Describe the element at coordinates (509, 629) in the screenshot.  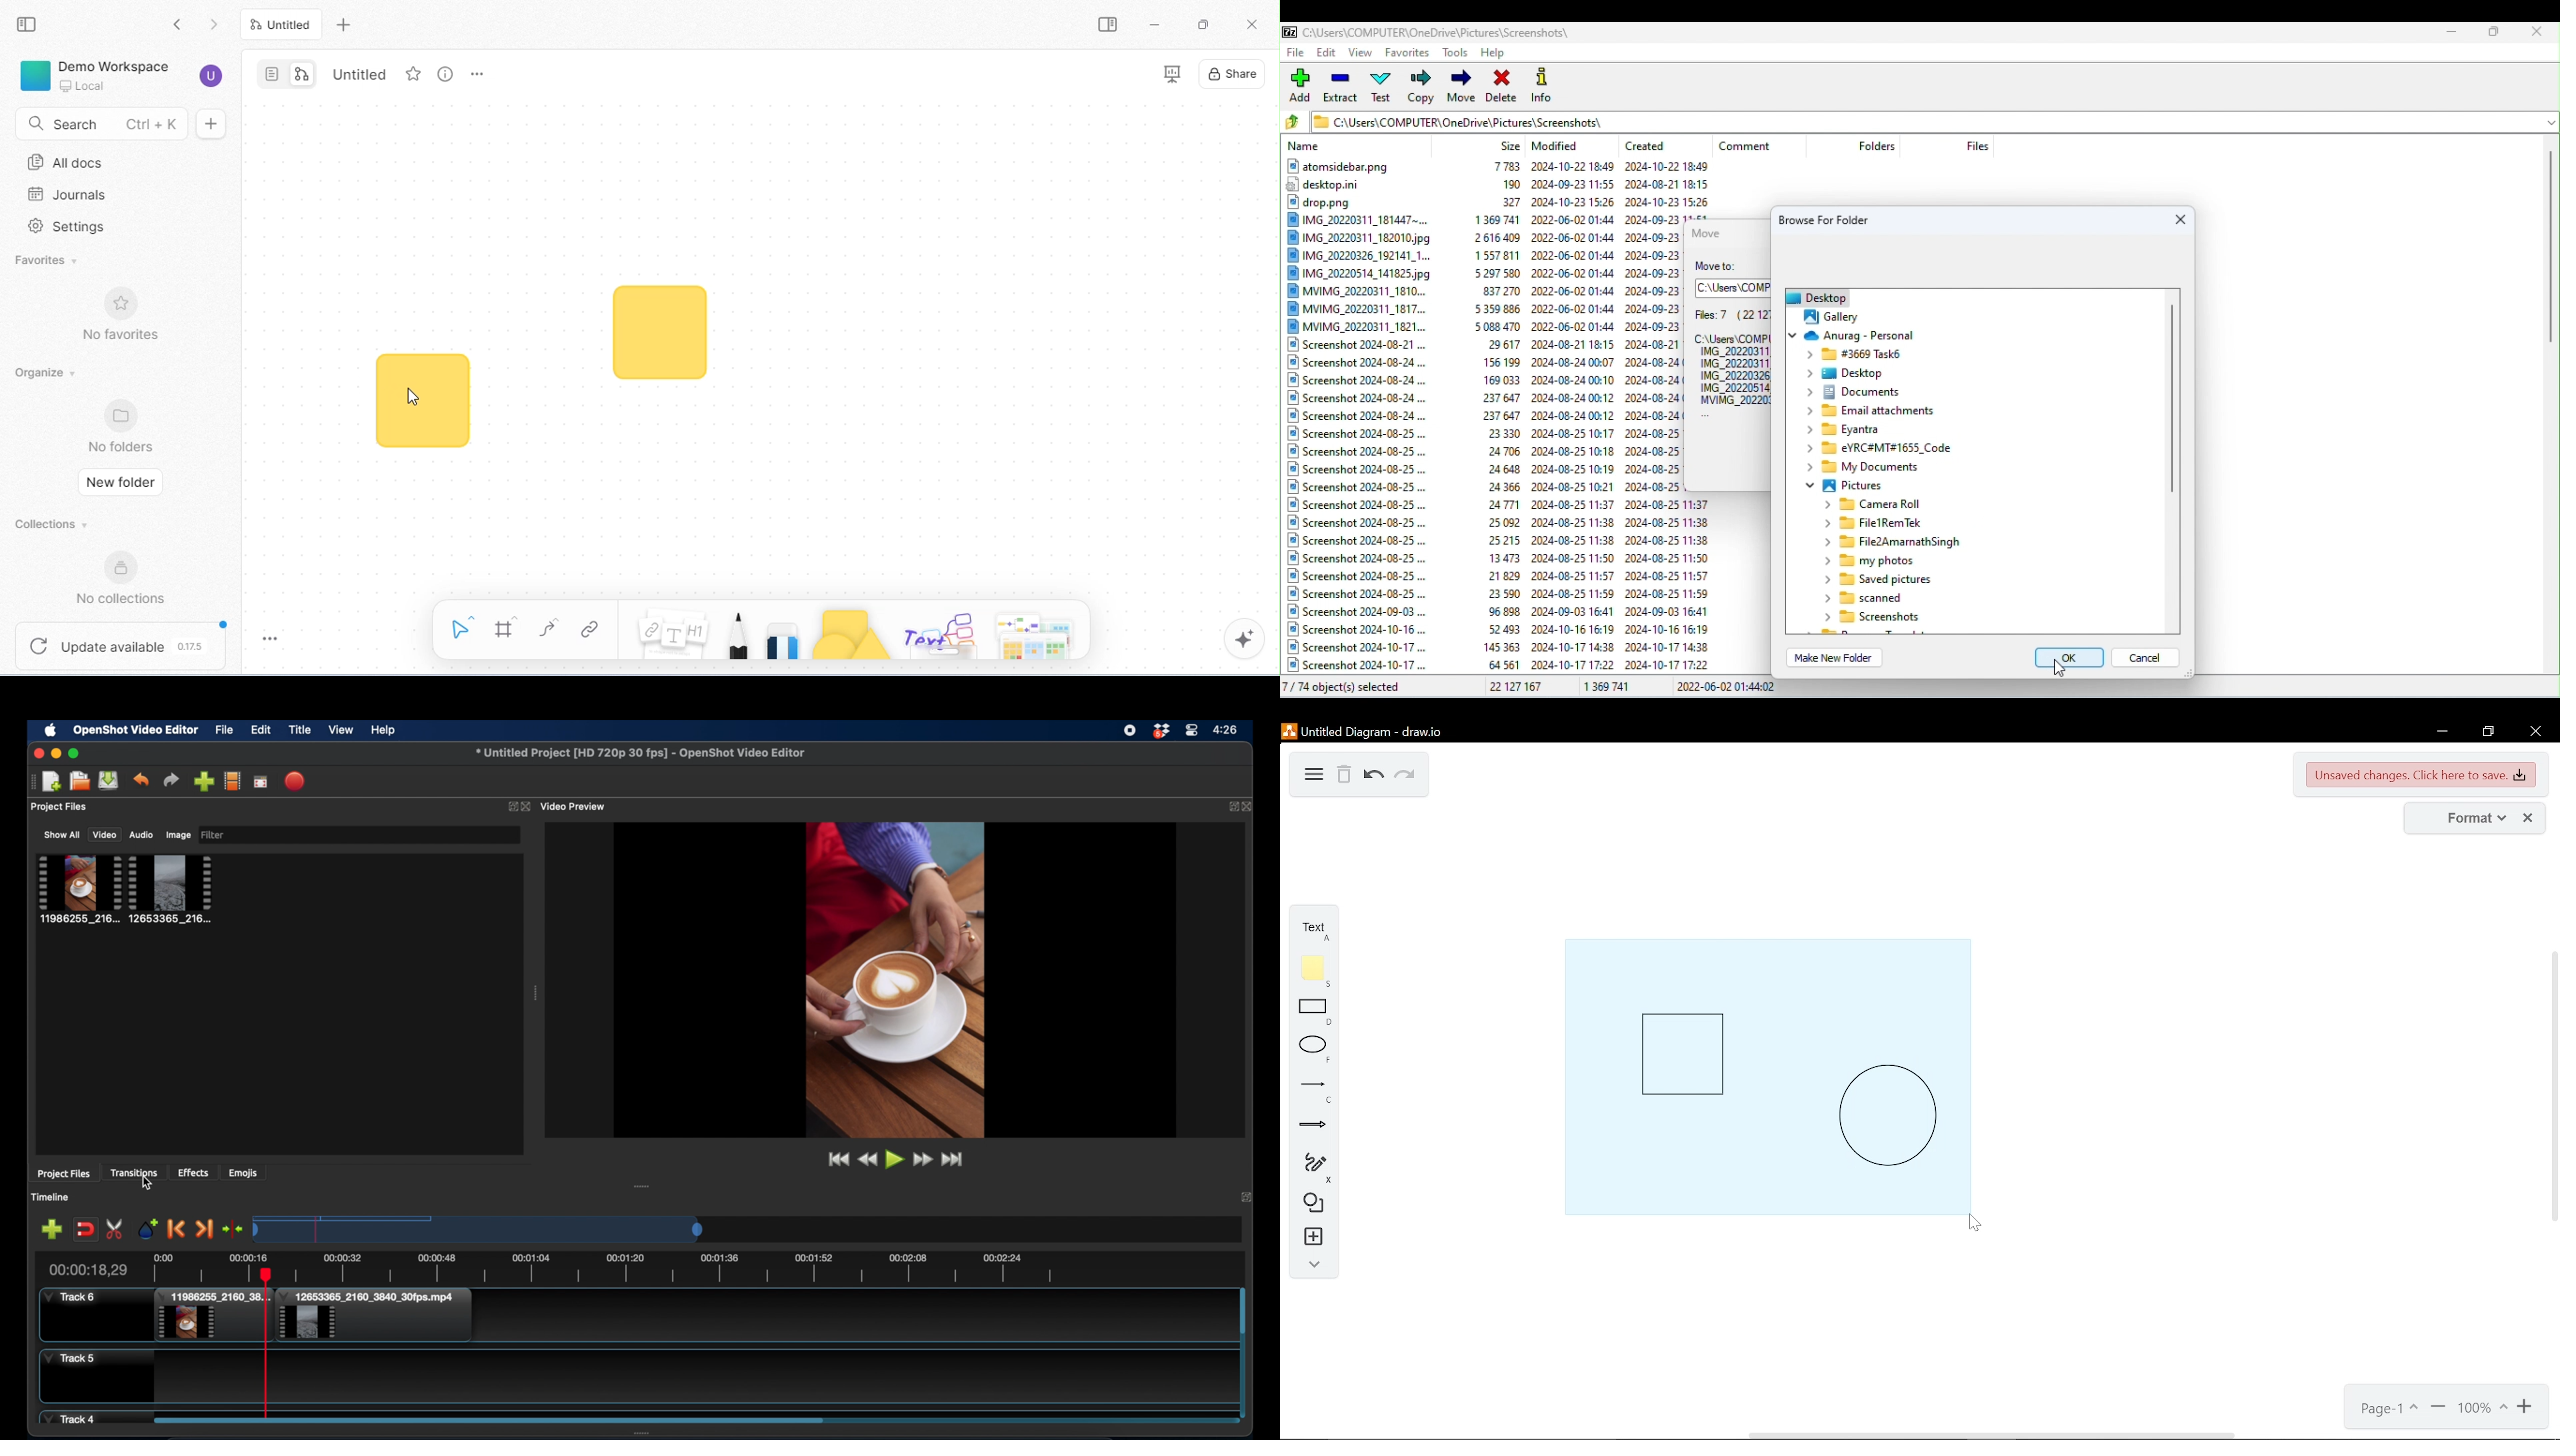
I see `frame` at that location.